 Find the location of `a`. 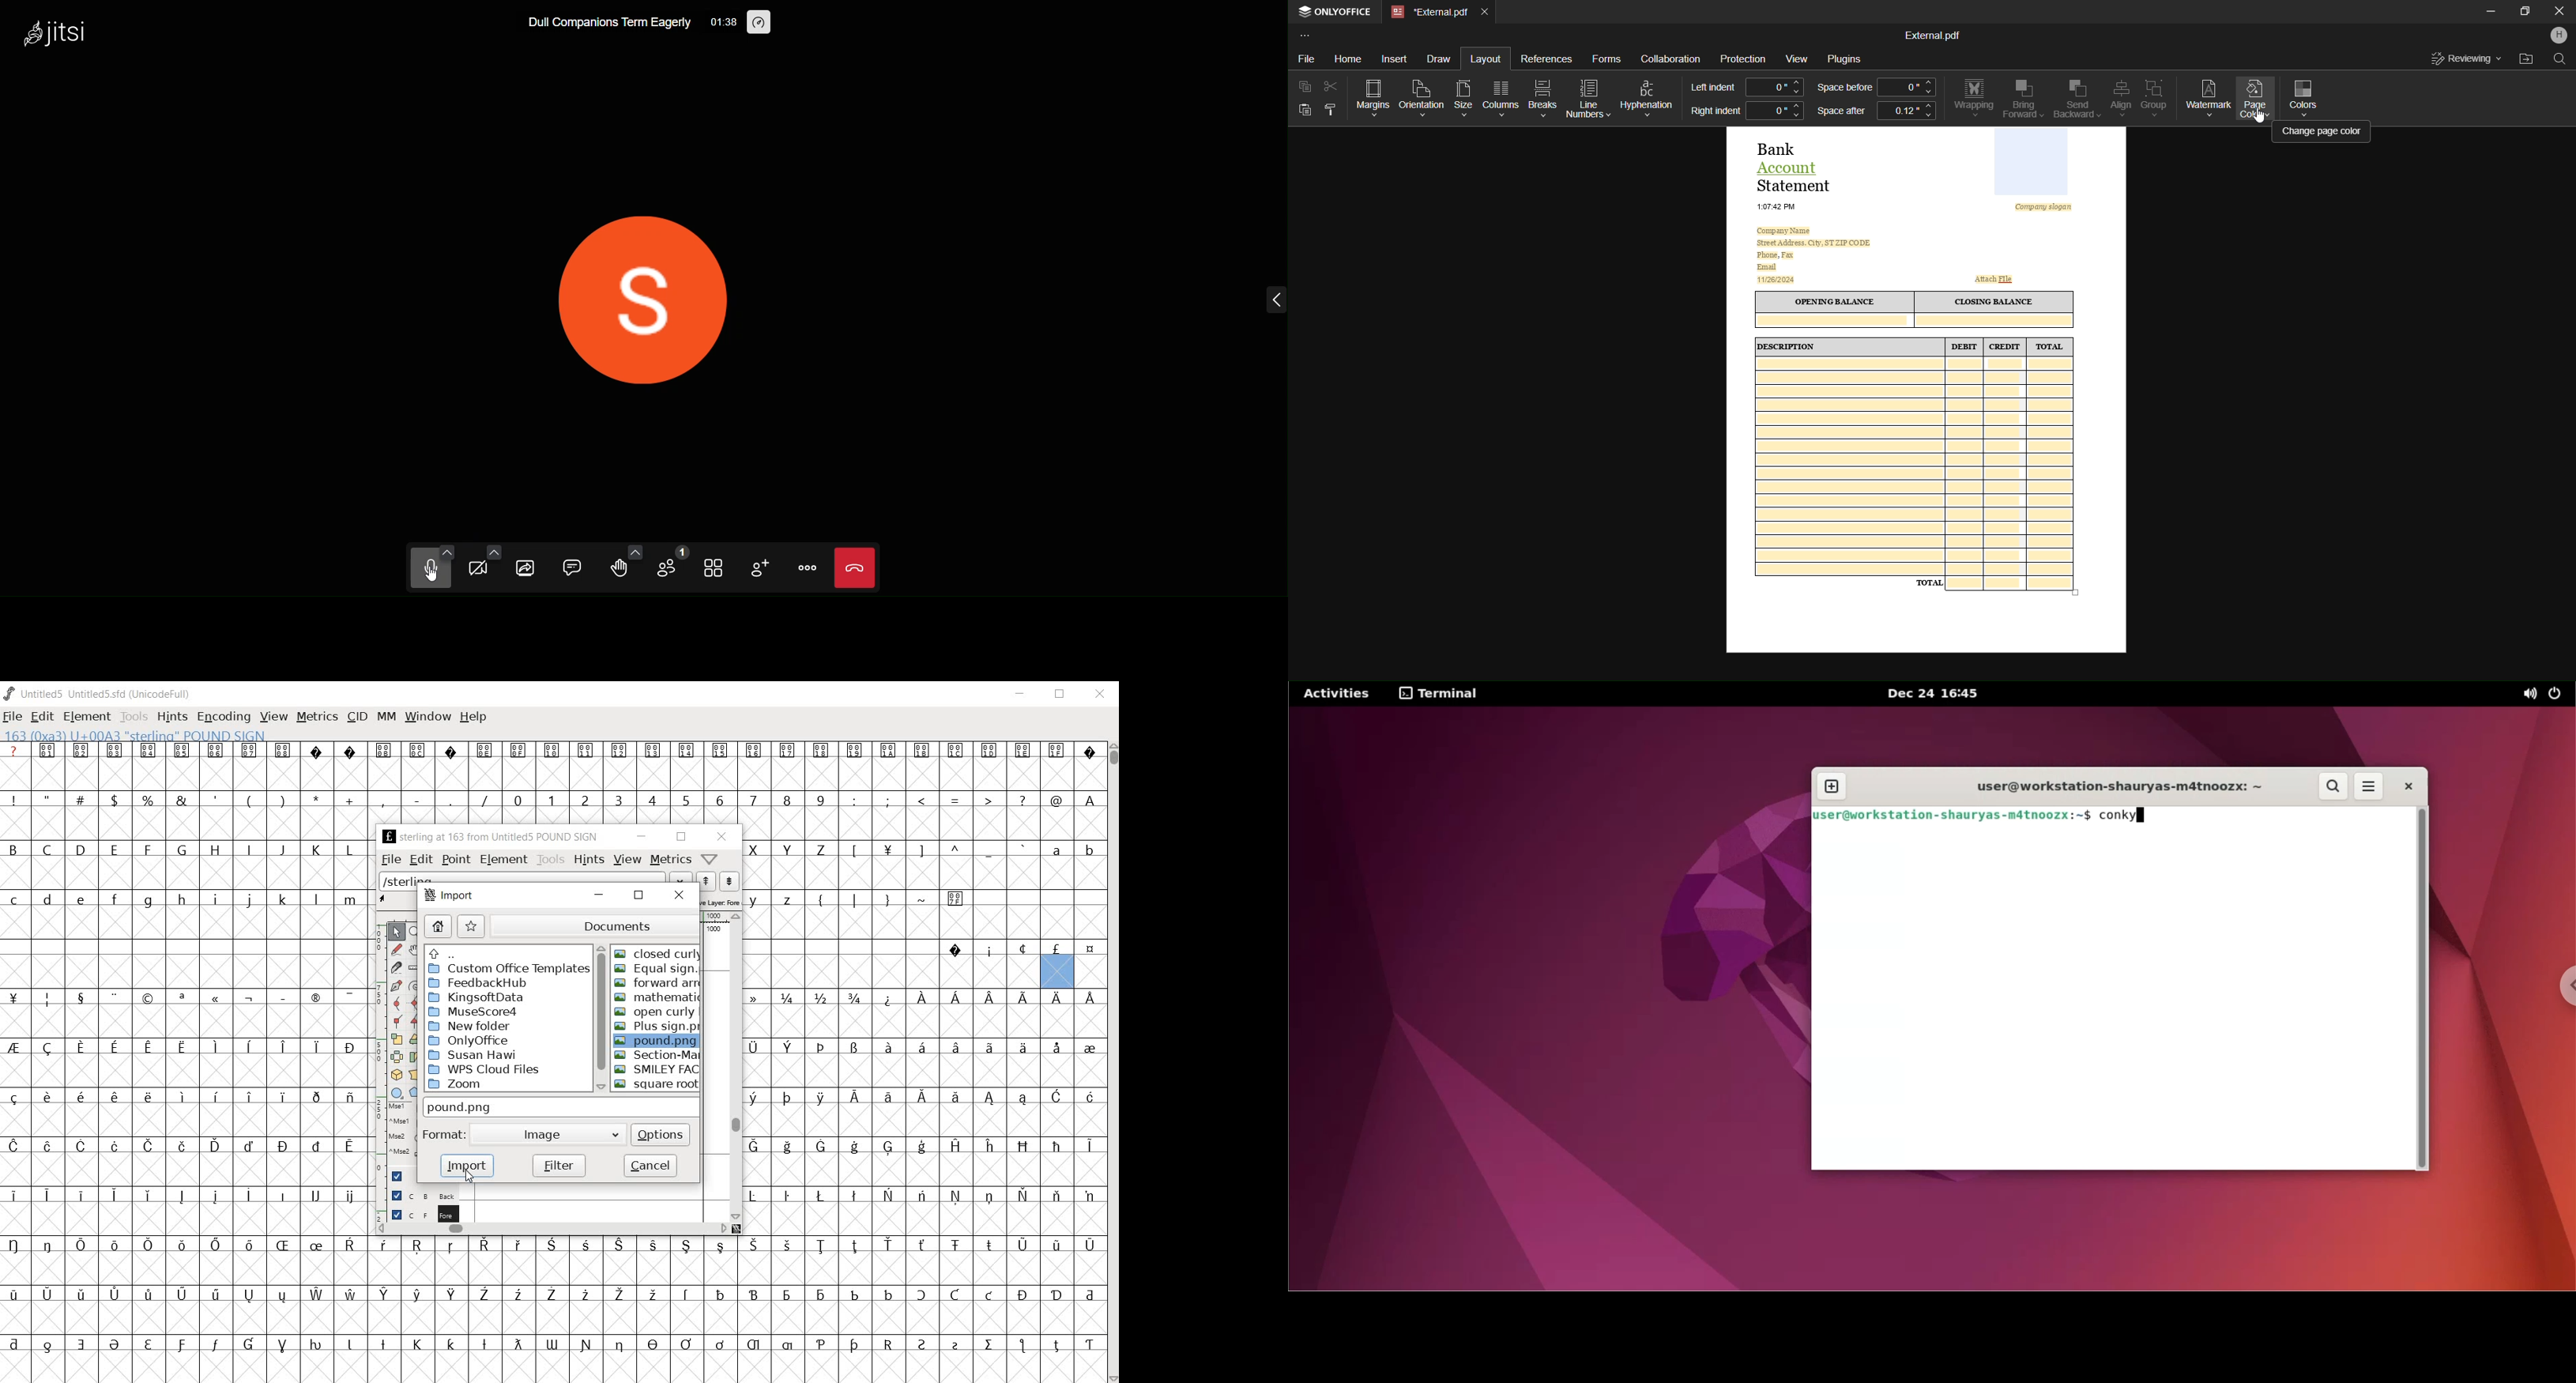

a is located at coordinates (1057, 849).